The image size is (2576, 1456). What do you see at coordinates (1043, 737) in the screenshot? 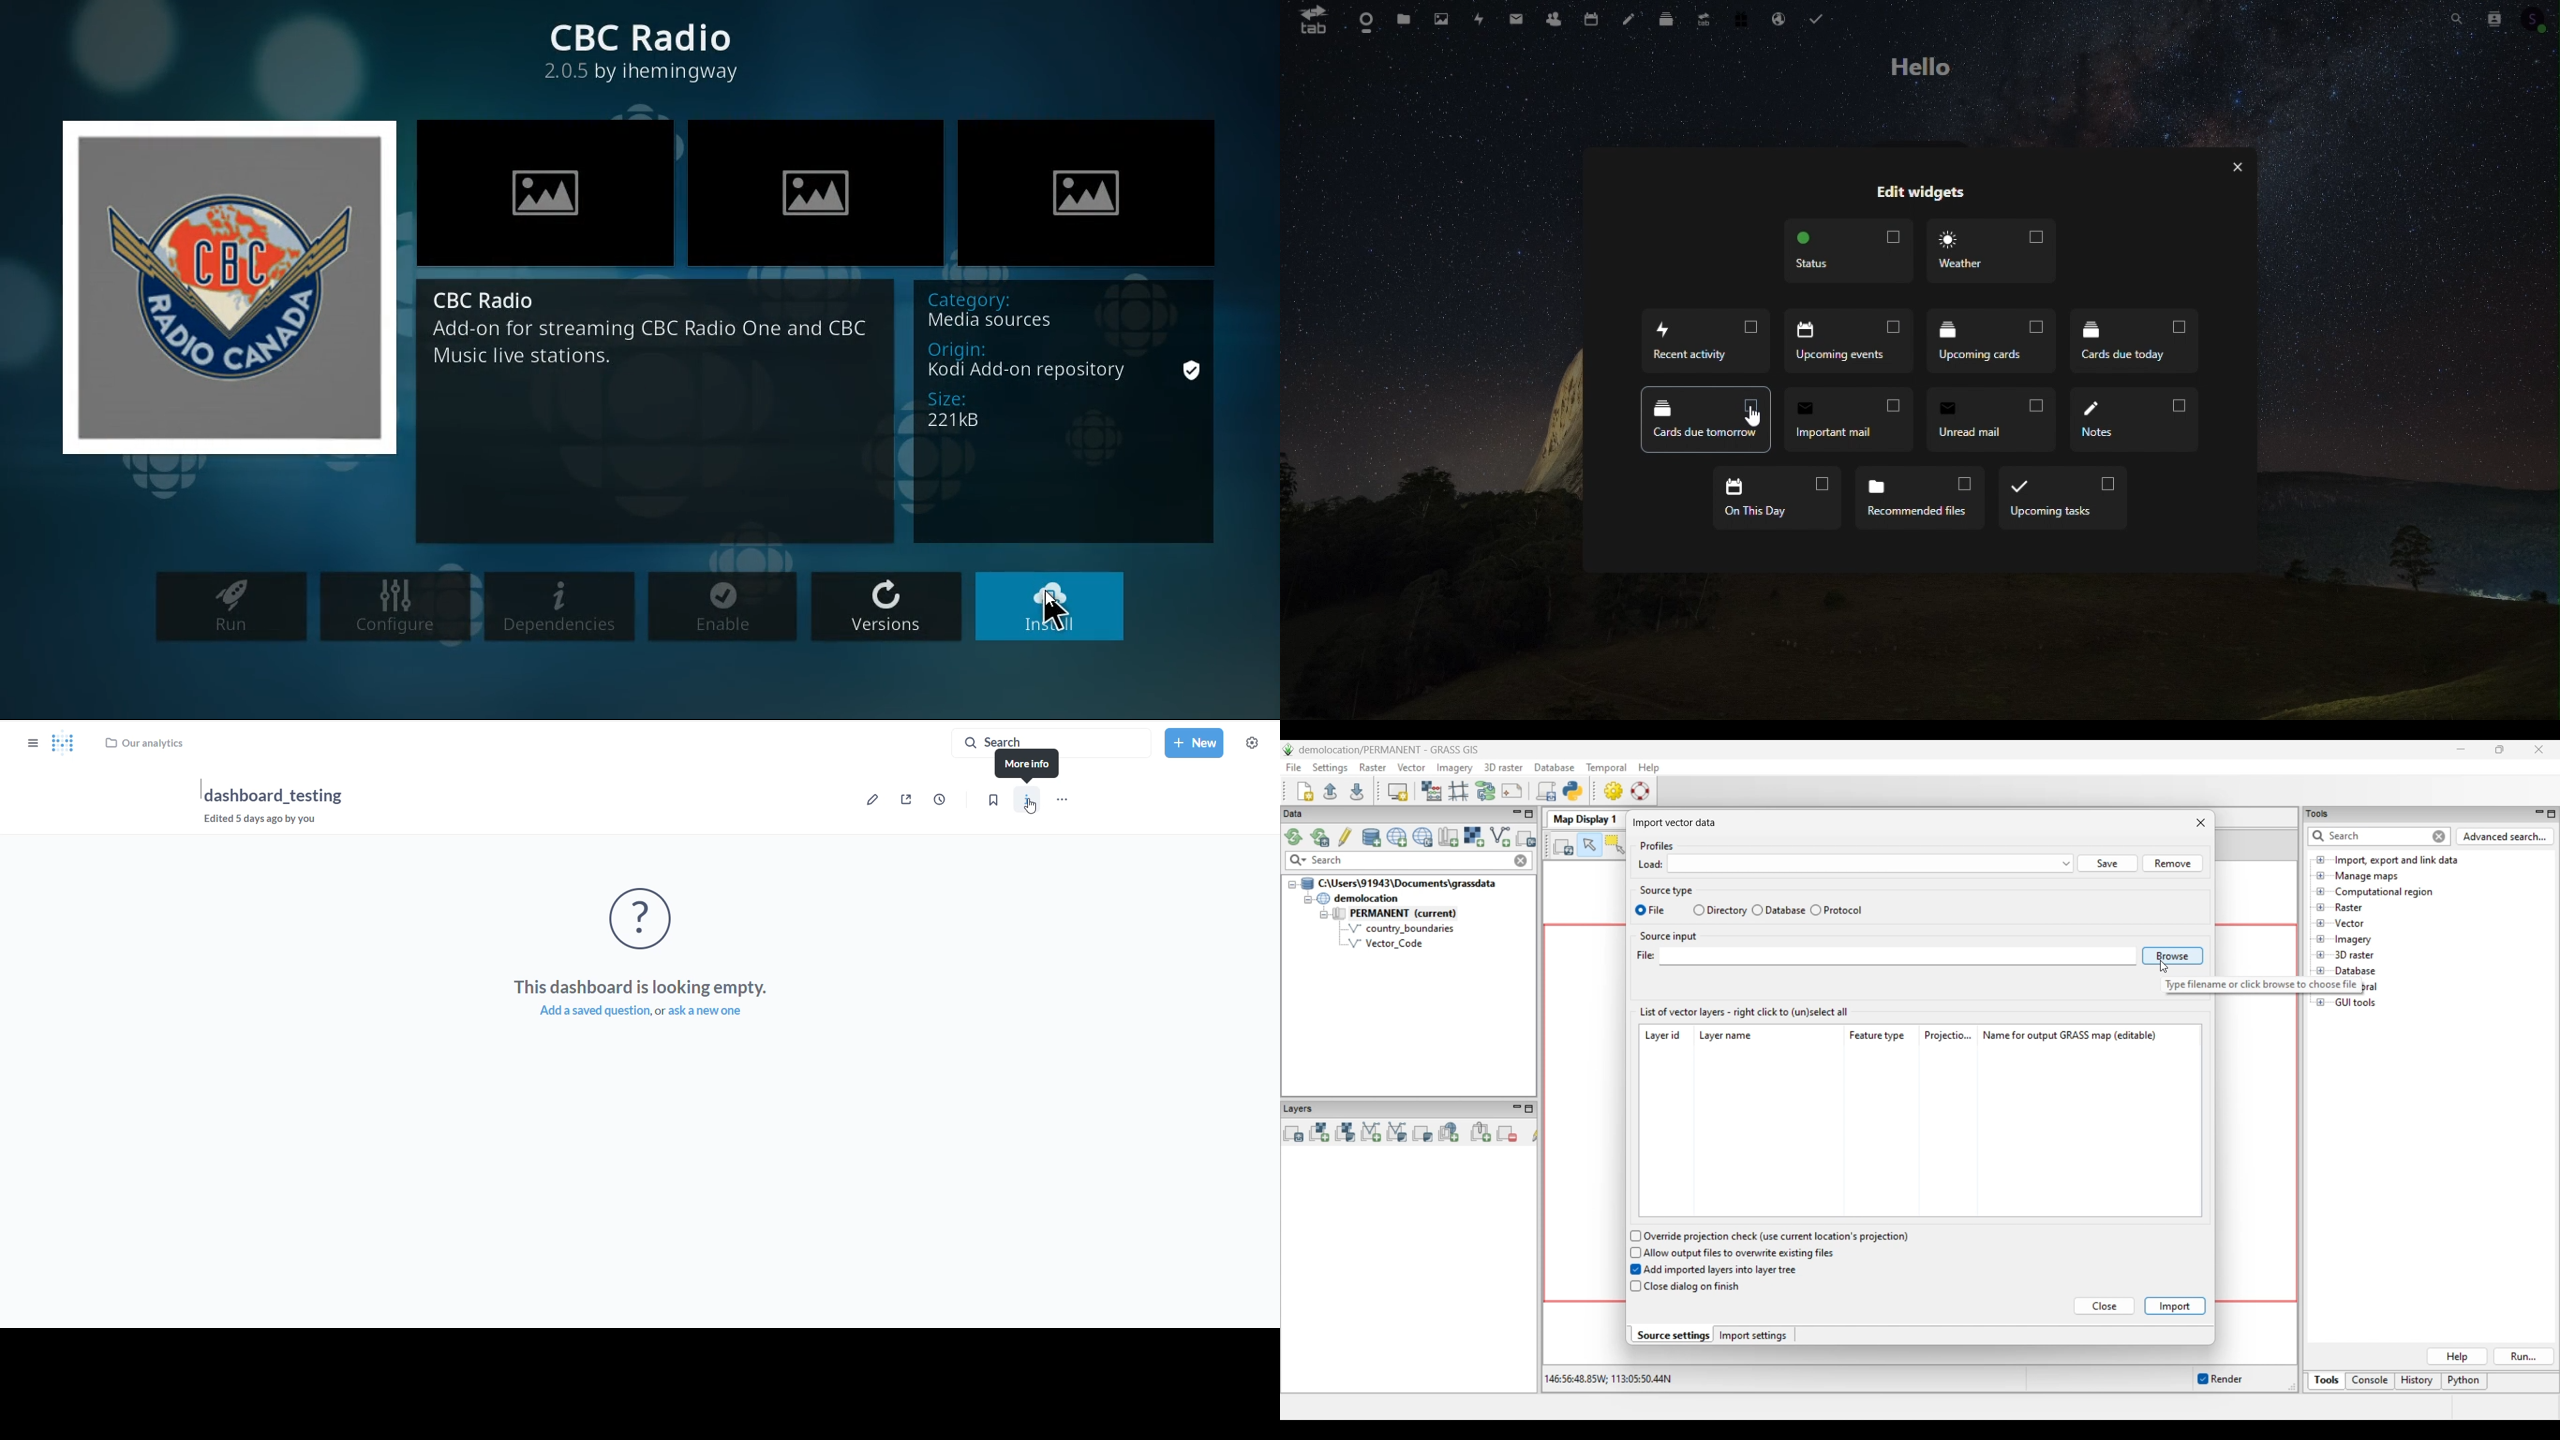
I see `search bar` at bounding box center [1043, 737].